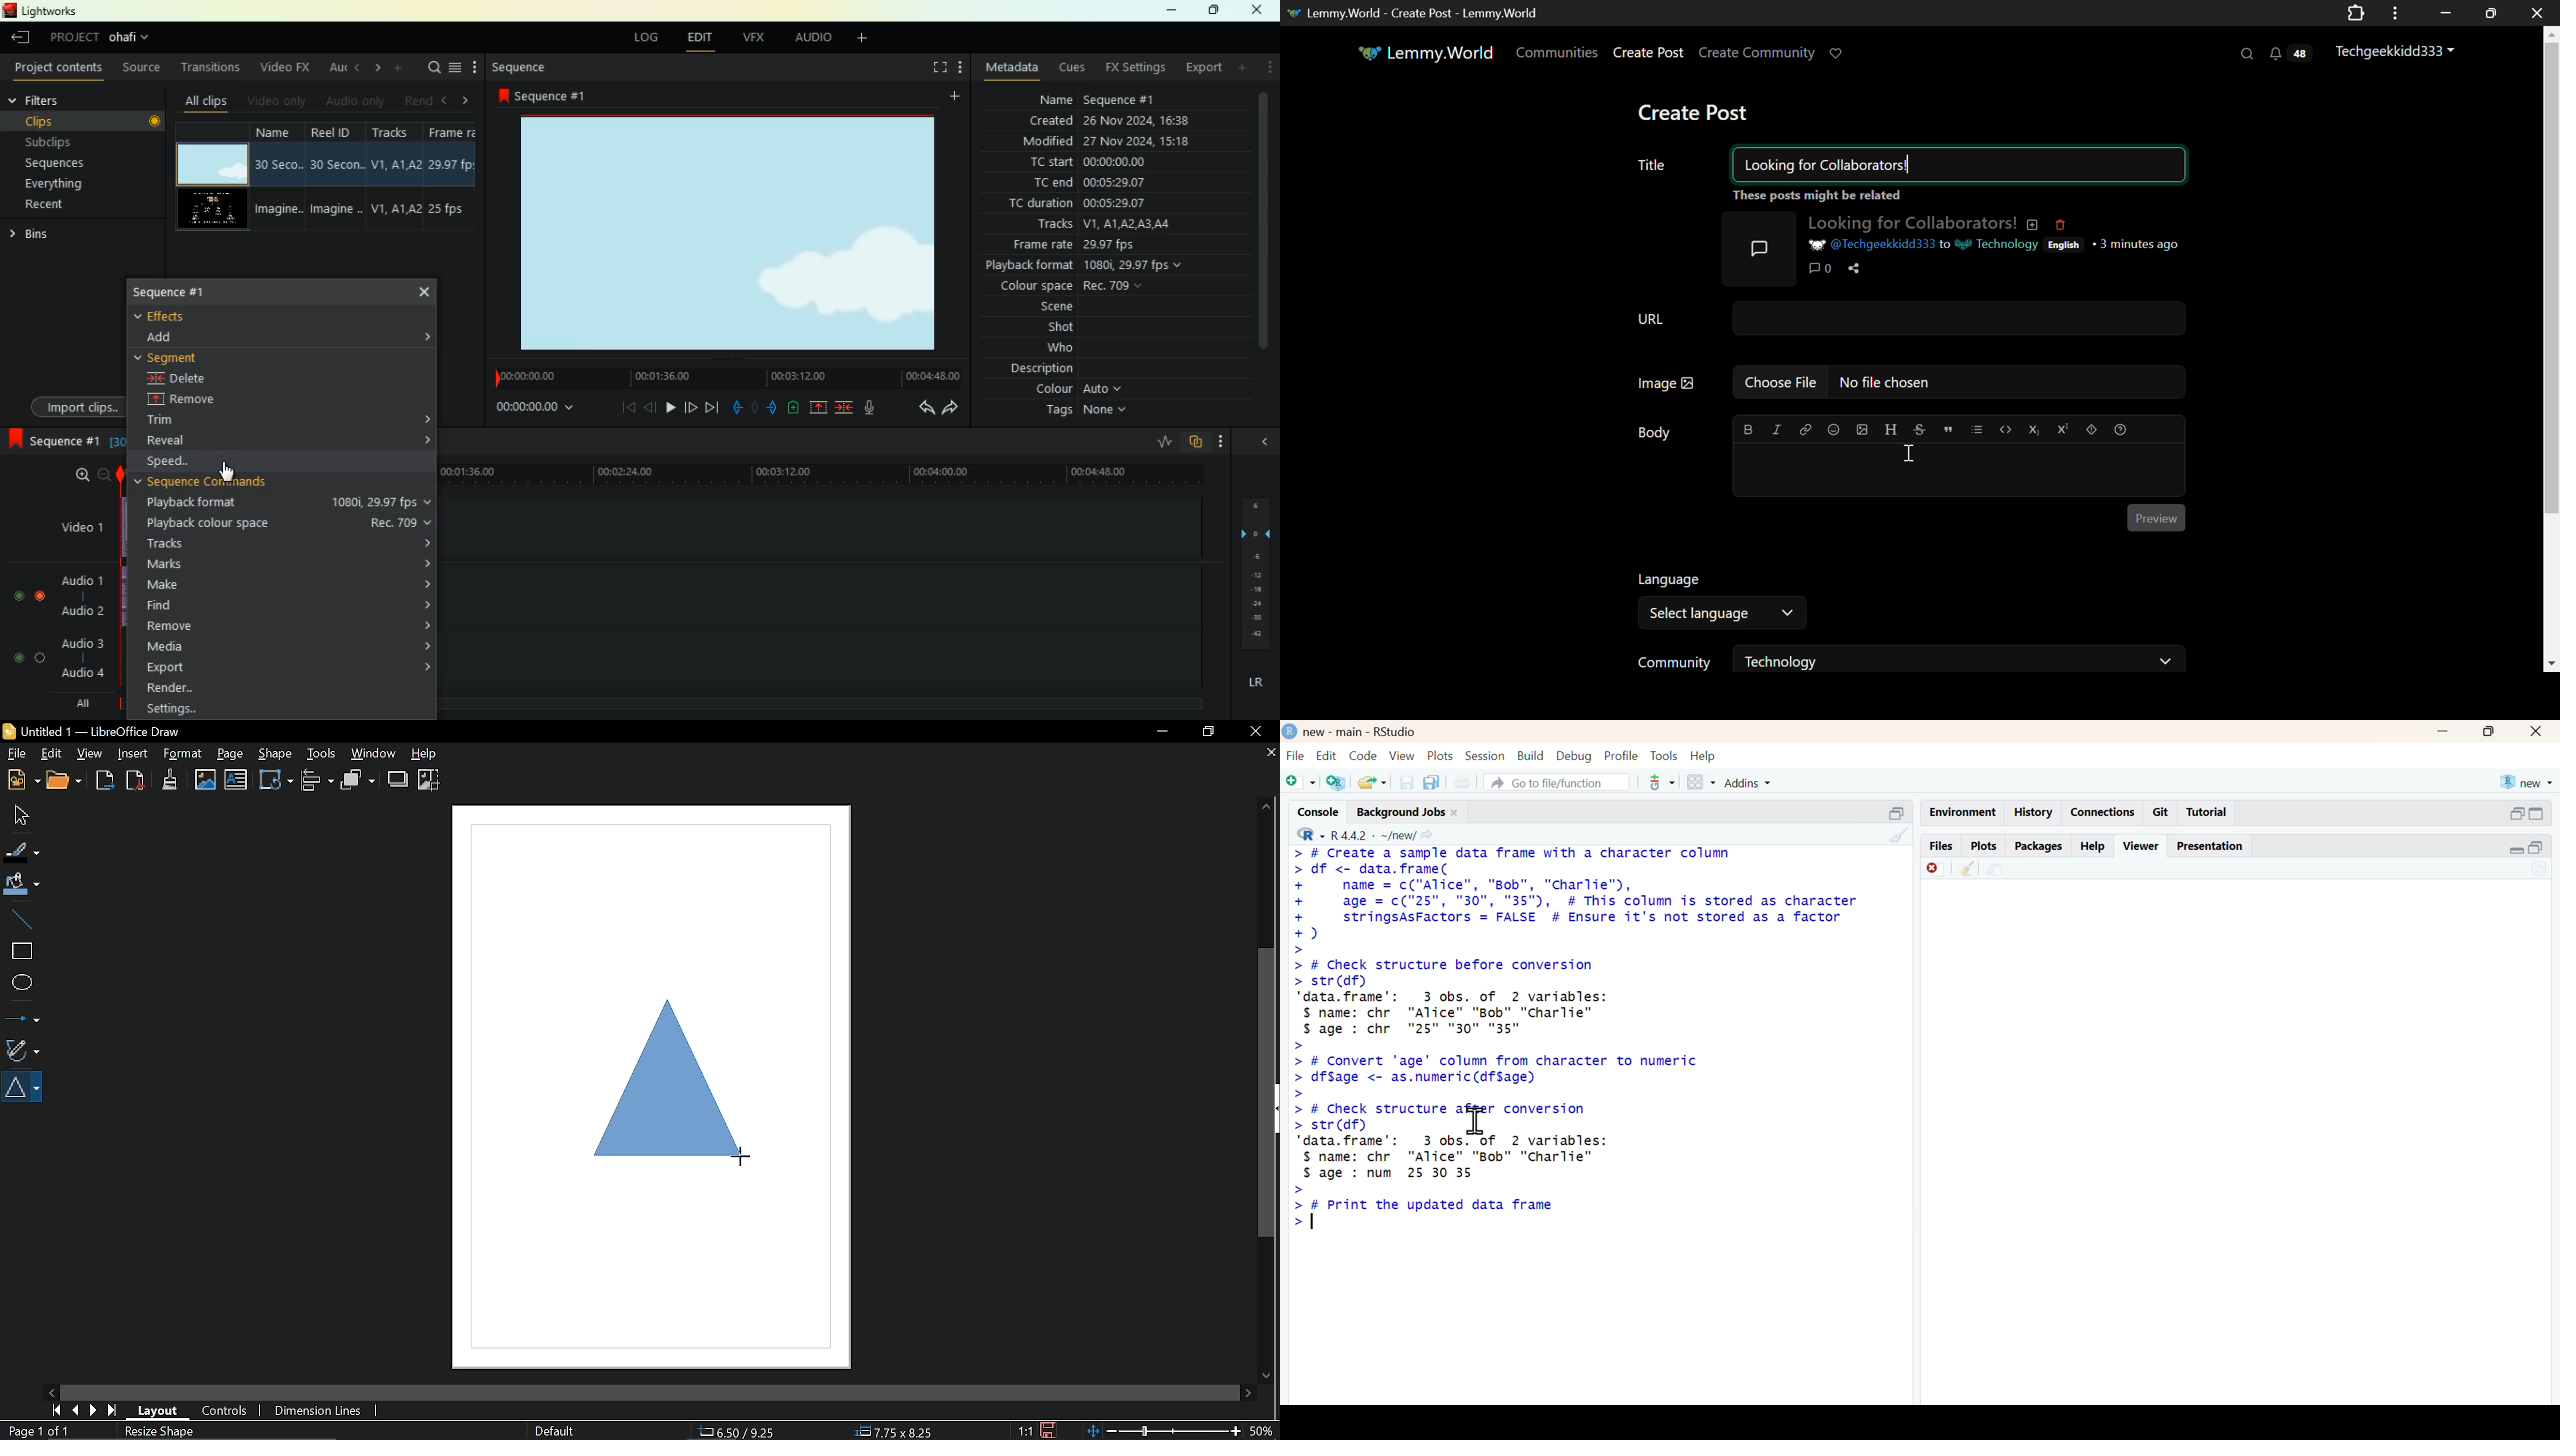 The height and width of the screenshot is (1456, 2576). I want to click on make, so click(286, 586).